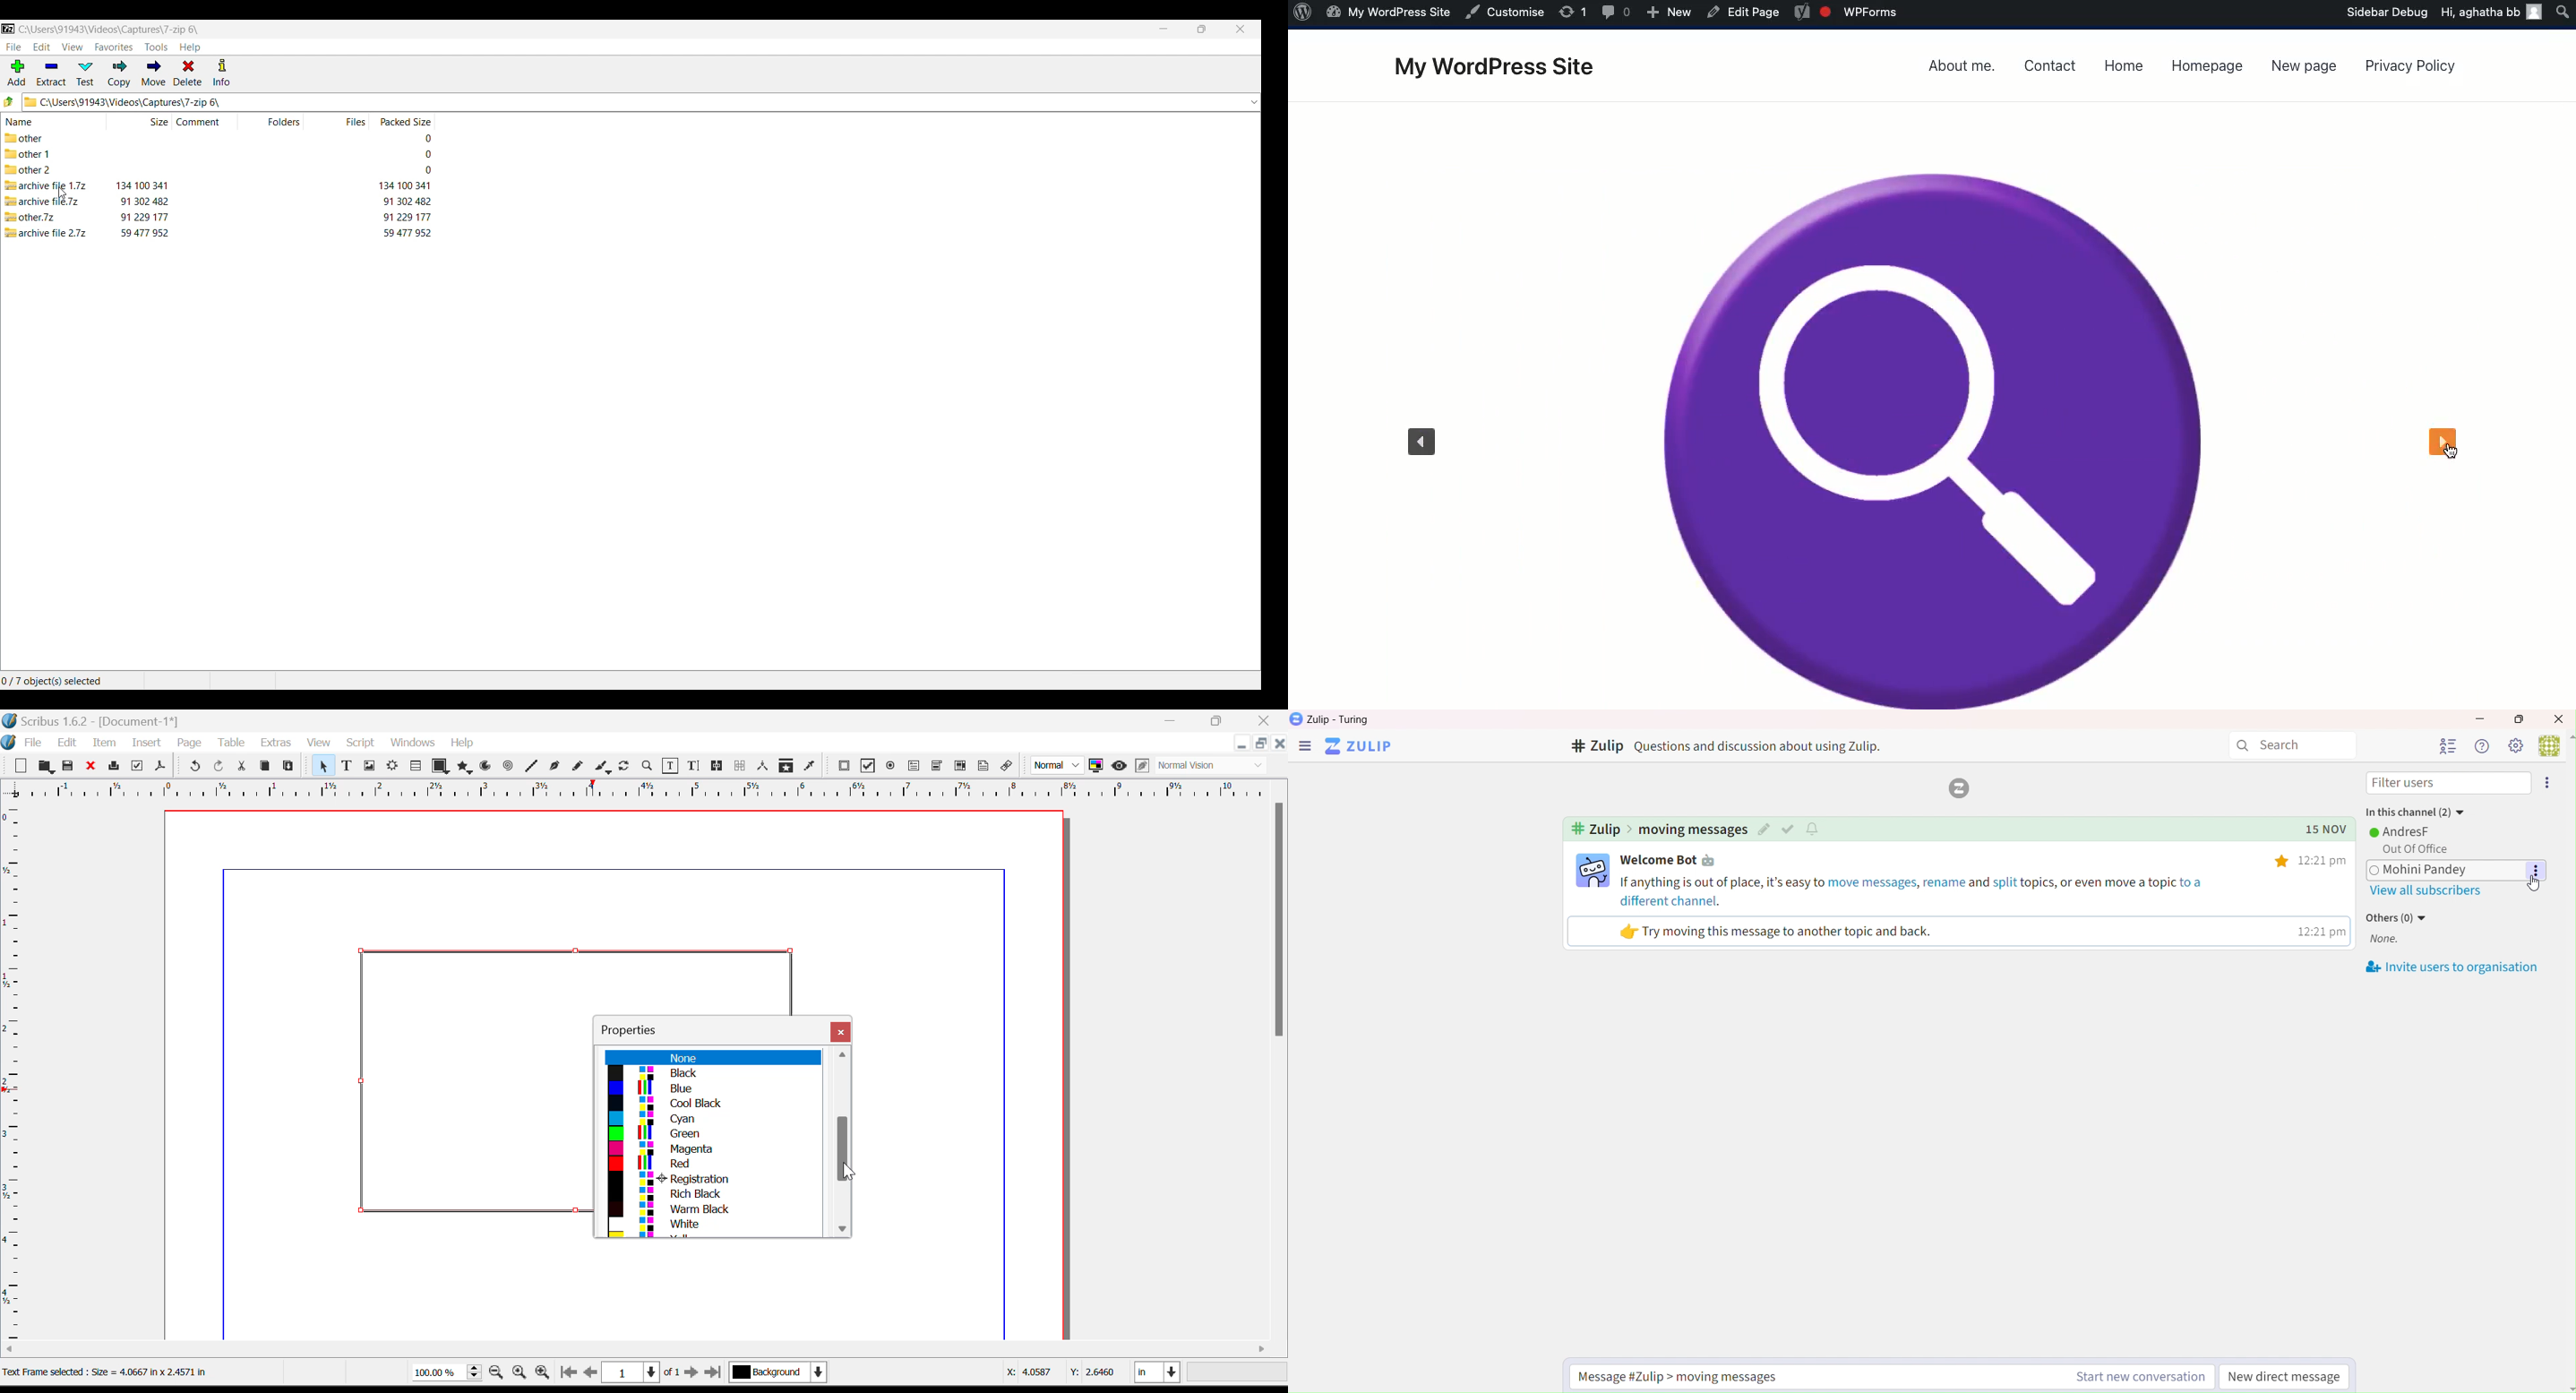 The image size is (2576, 1400). What do you see at coordinates (119, 74) in the screenshot?
I see `Copy` at bounding box center [119, 74].